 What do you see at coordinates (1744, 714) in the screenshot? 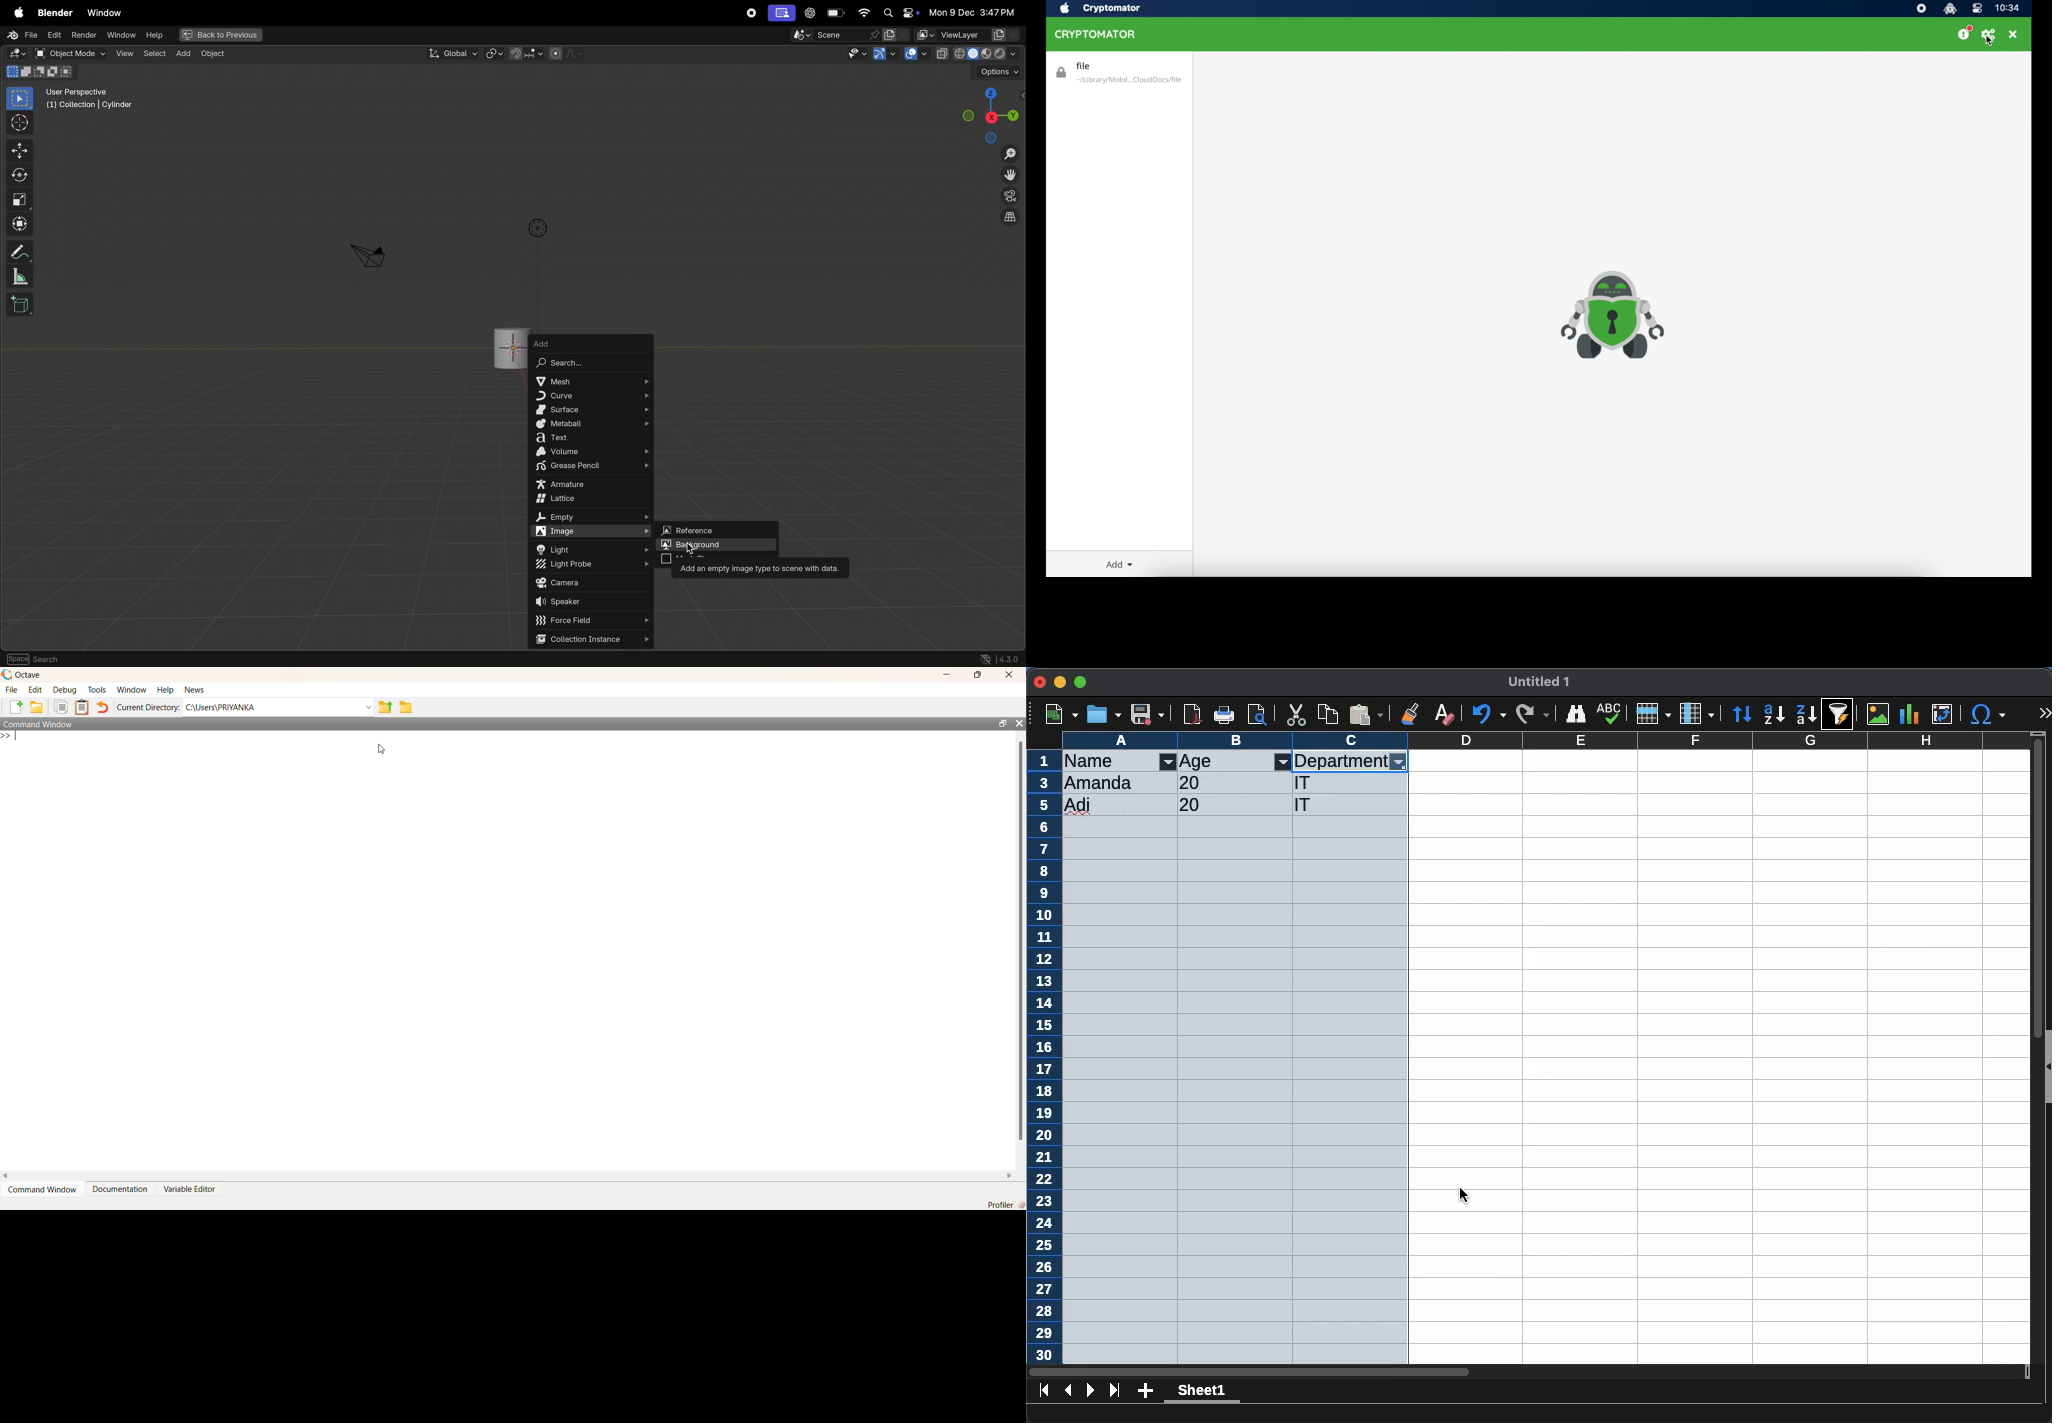
I see `sort` at bounding box center [1744, 714].